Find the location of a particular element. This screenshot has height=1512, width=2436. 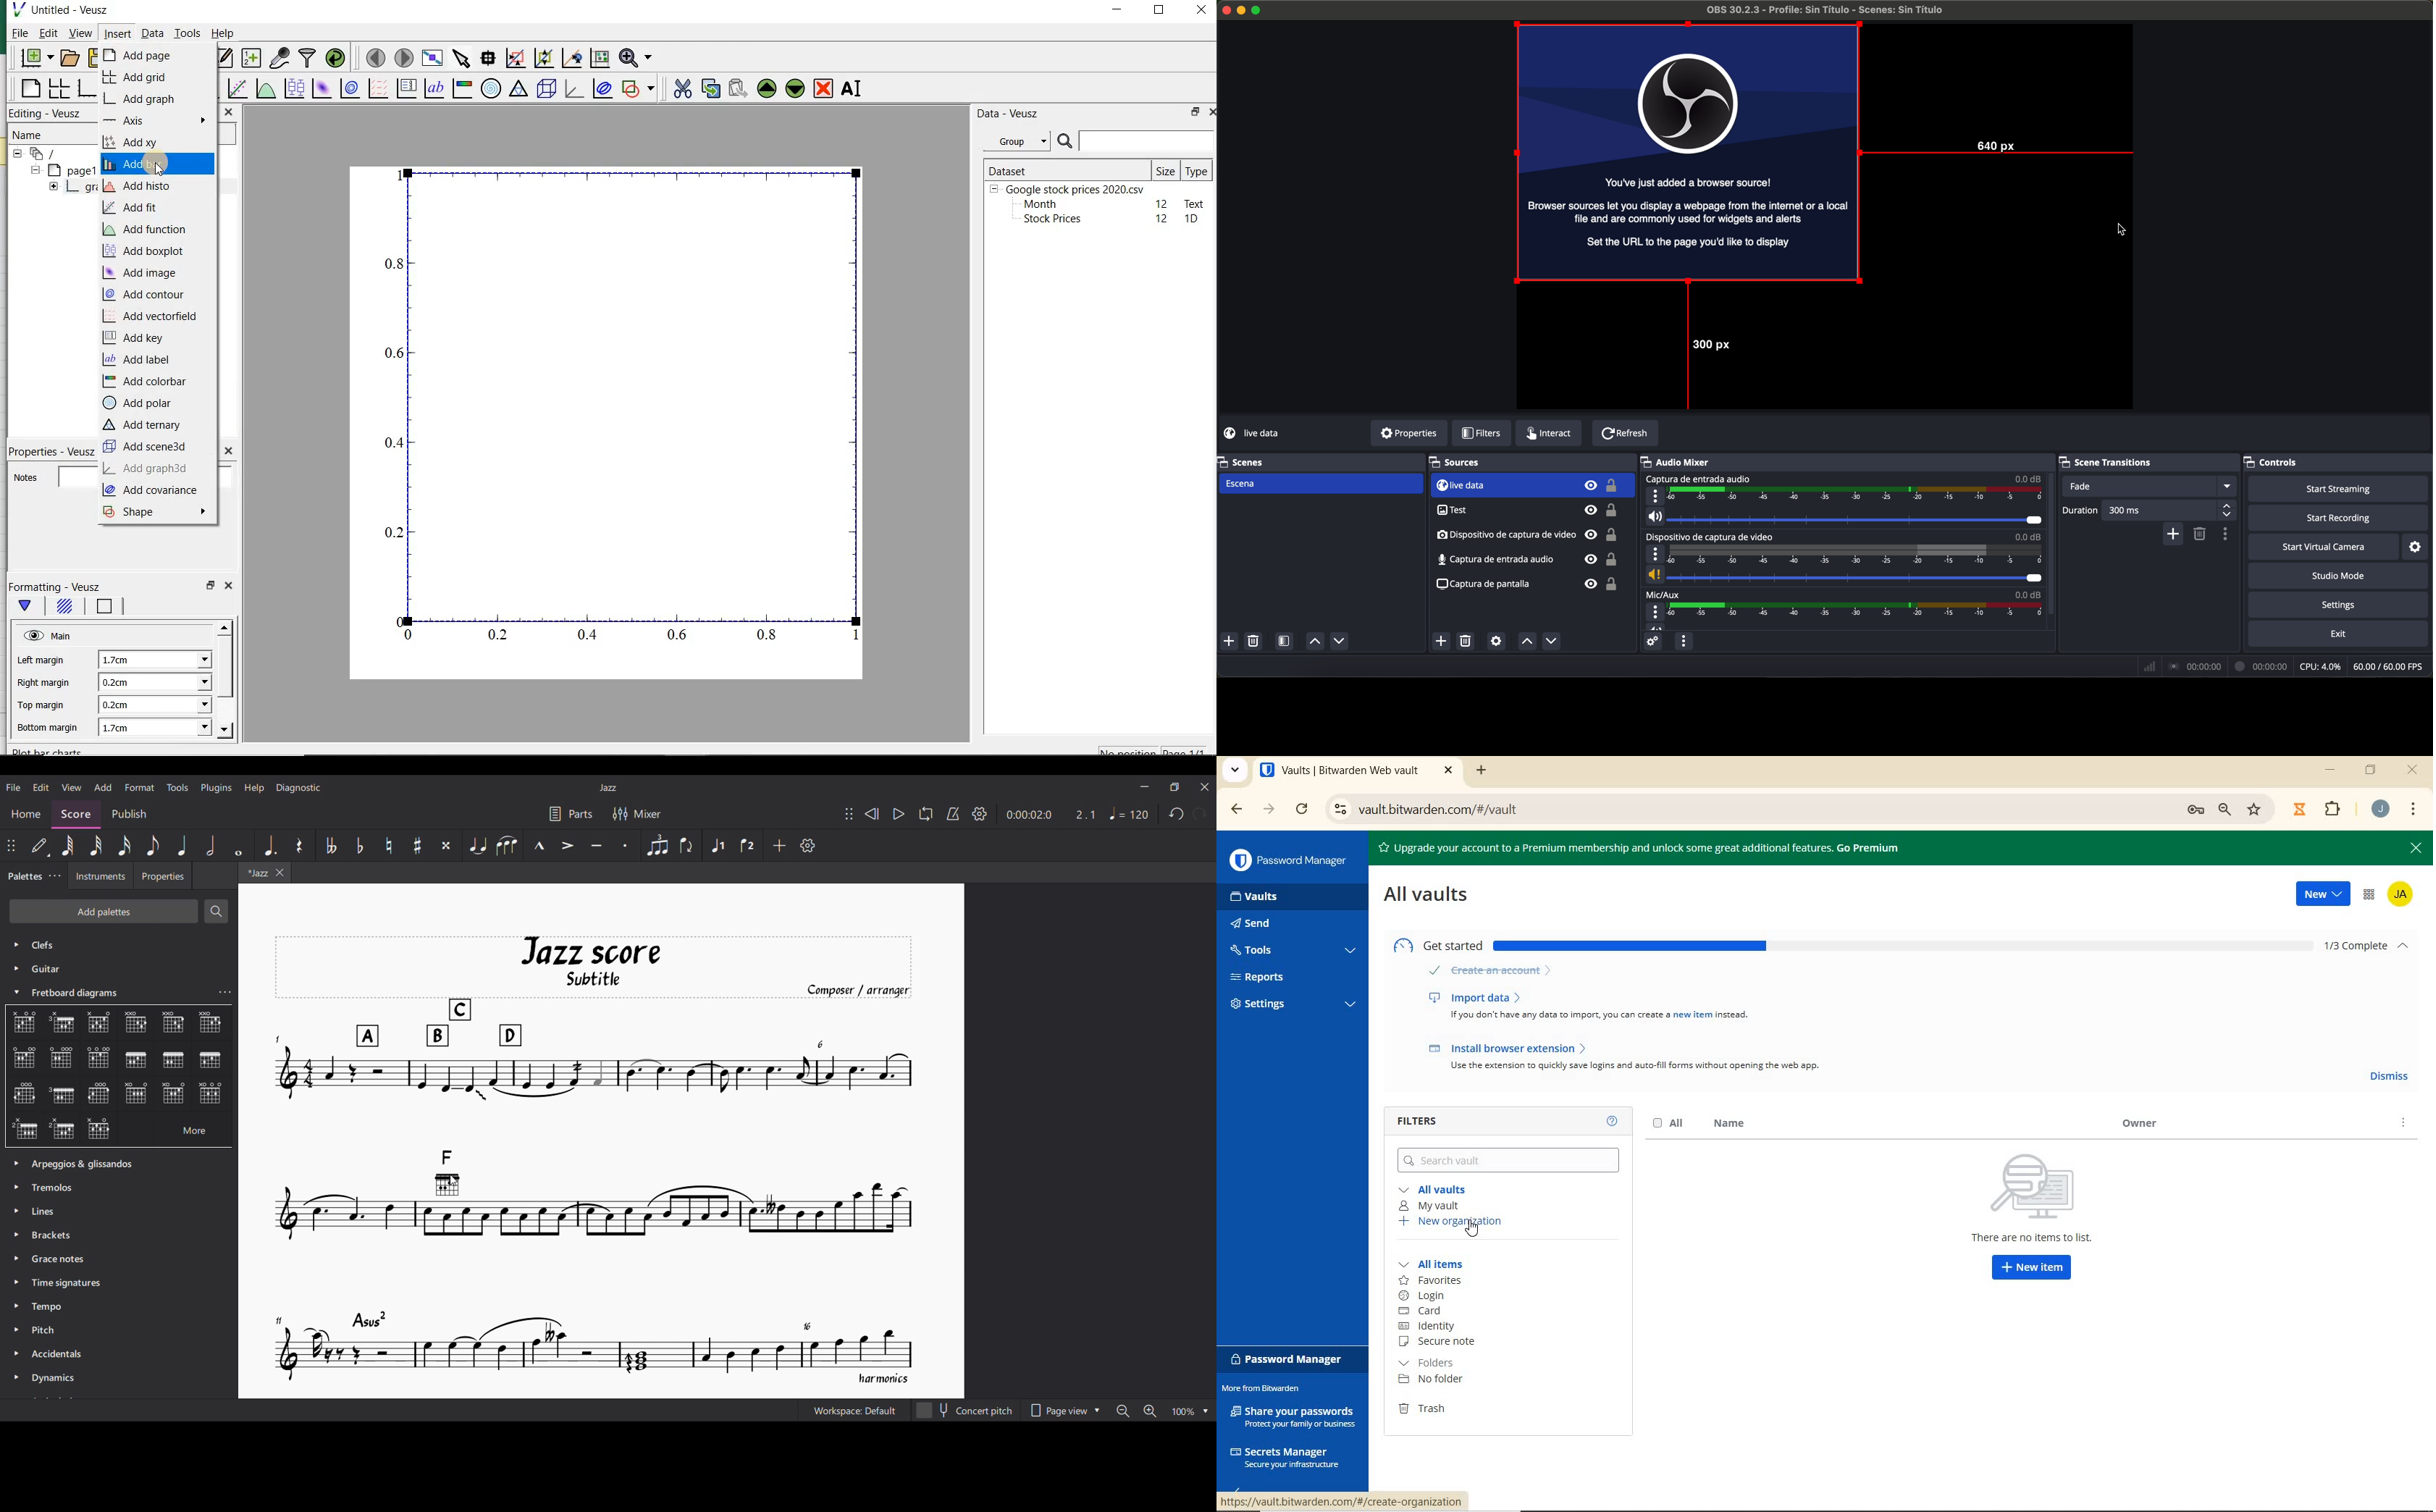

Diagnostic menu is located at coordinates (298, 788).